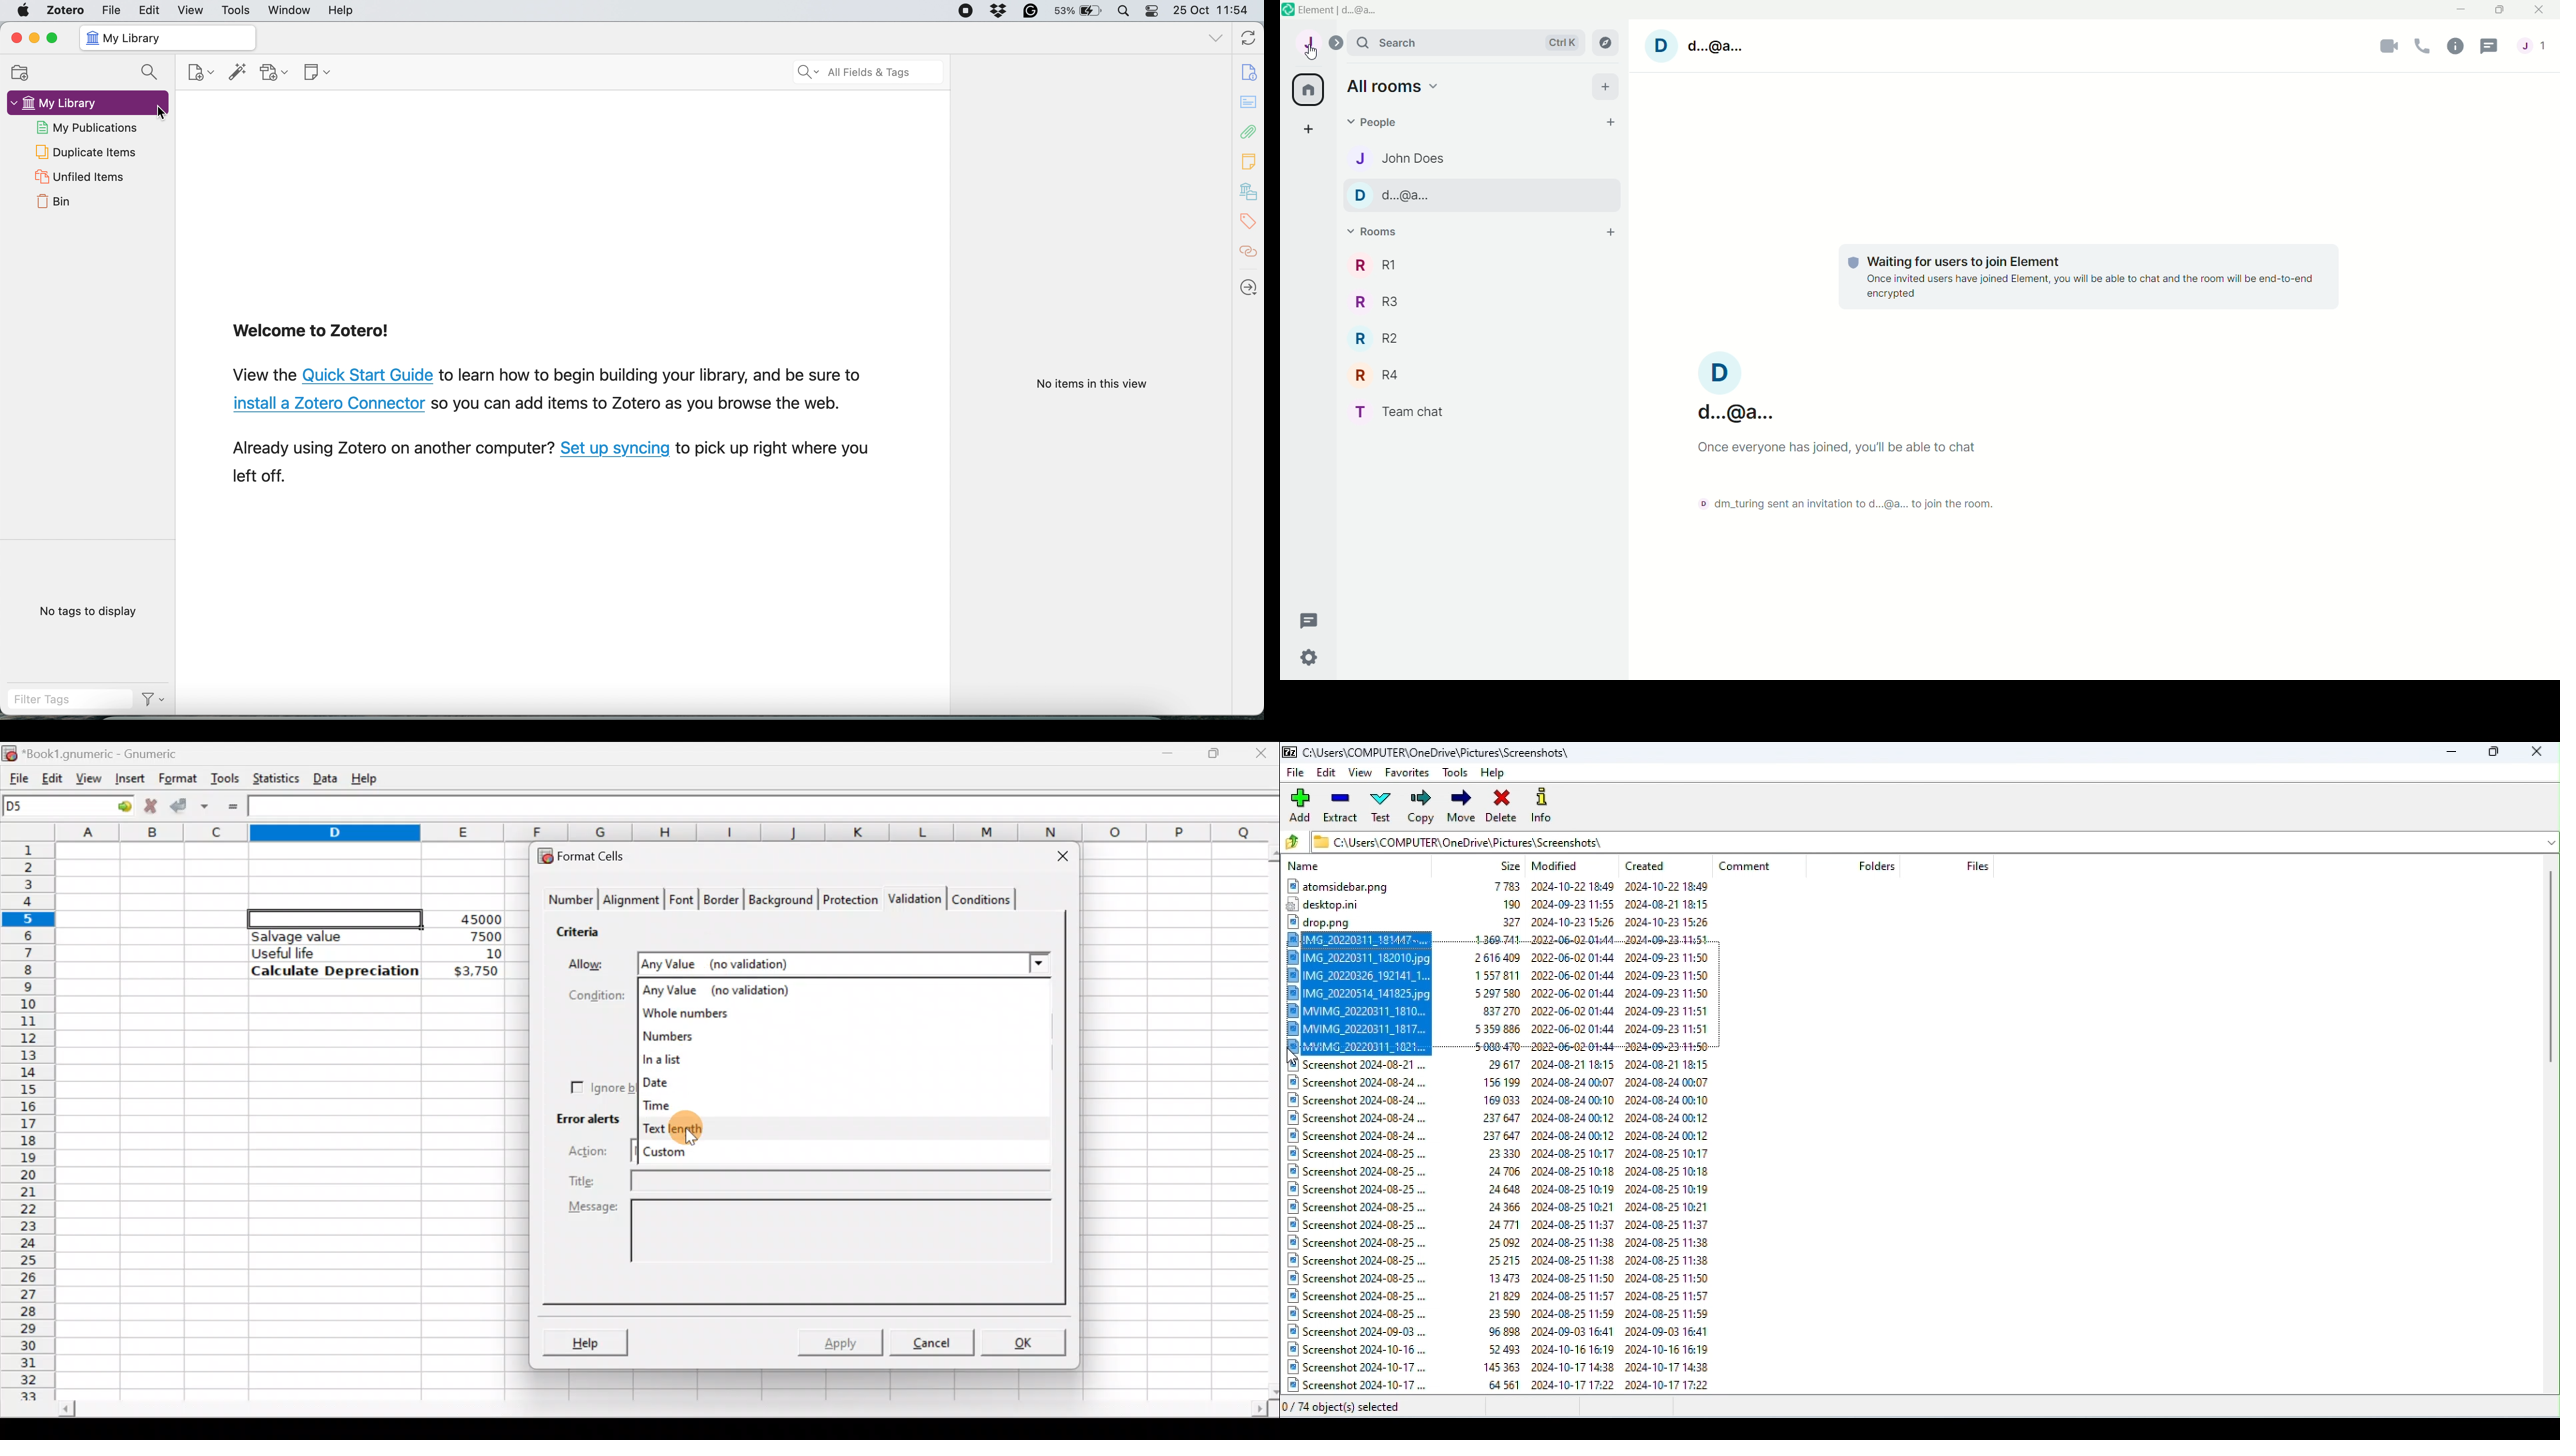 The image size is (2576, 1456). I want to click on All room, so click(1309, 90).